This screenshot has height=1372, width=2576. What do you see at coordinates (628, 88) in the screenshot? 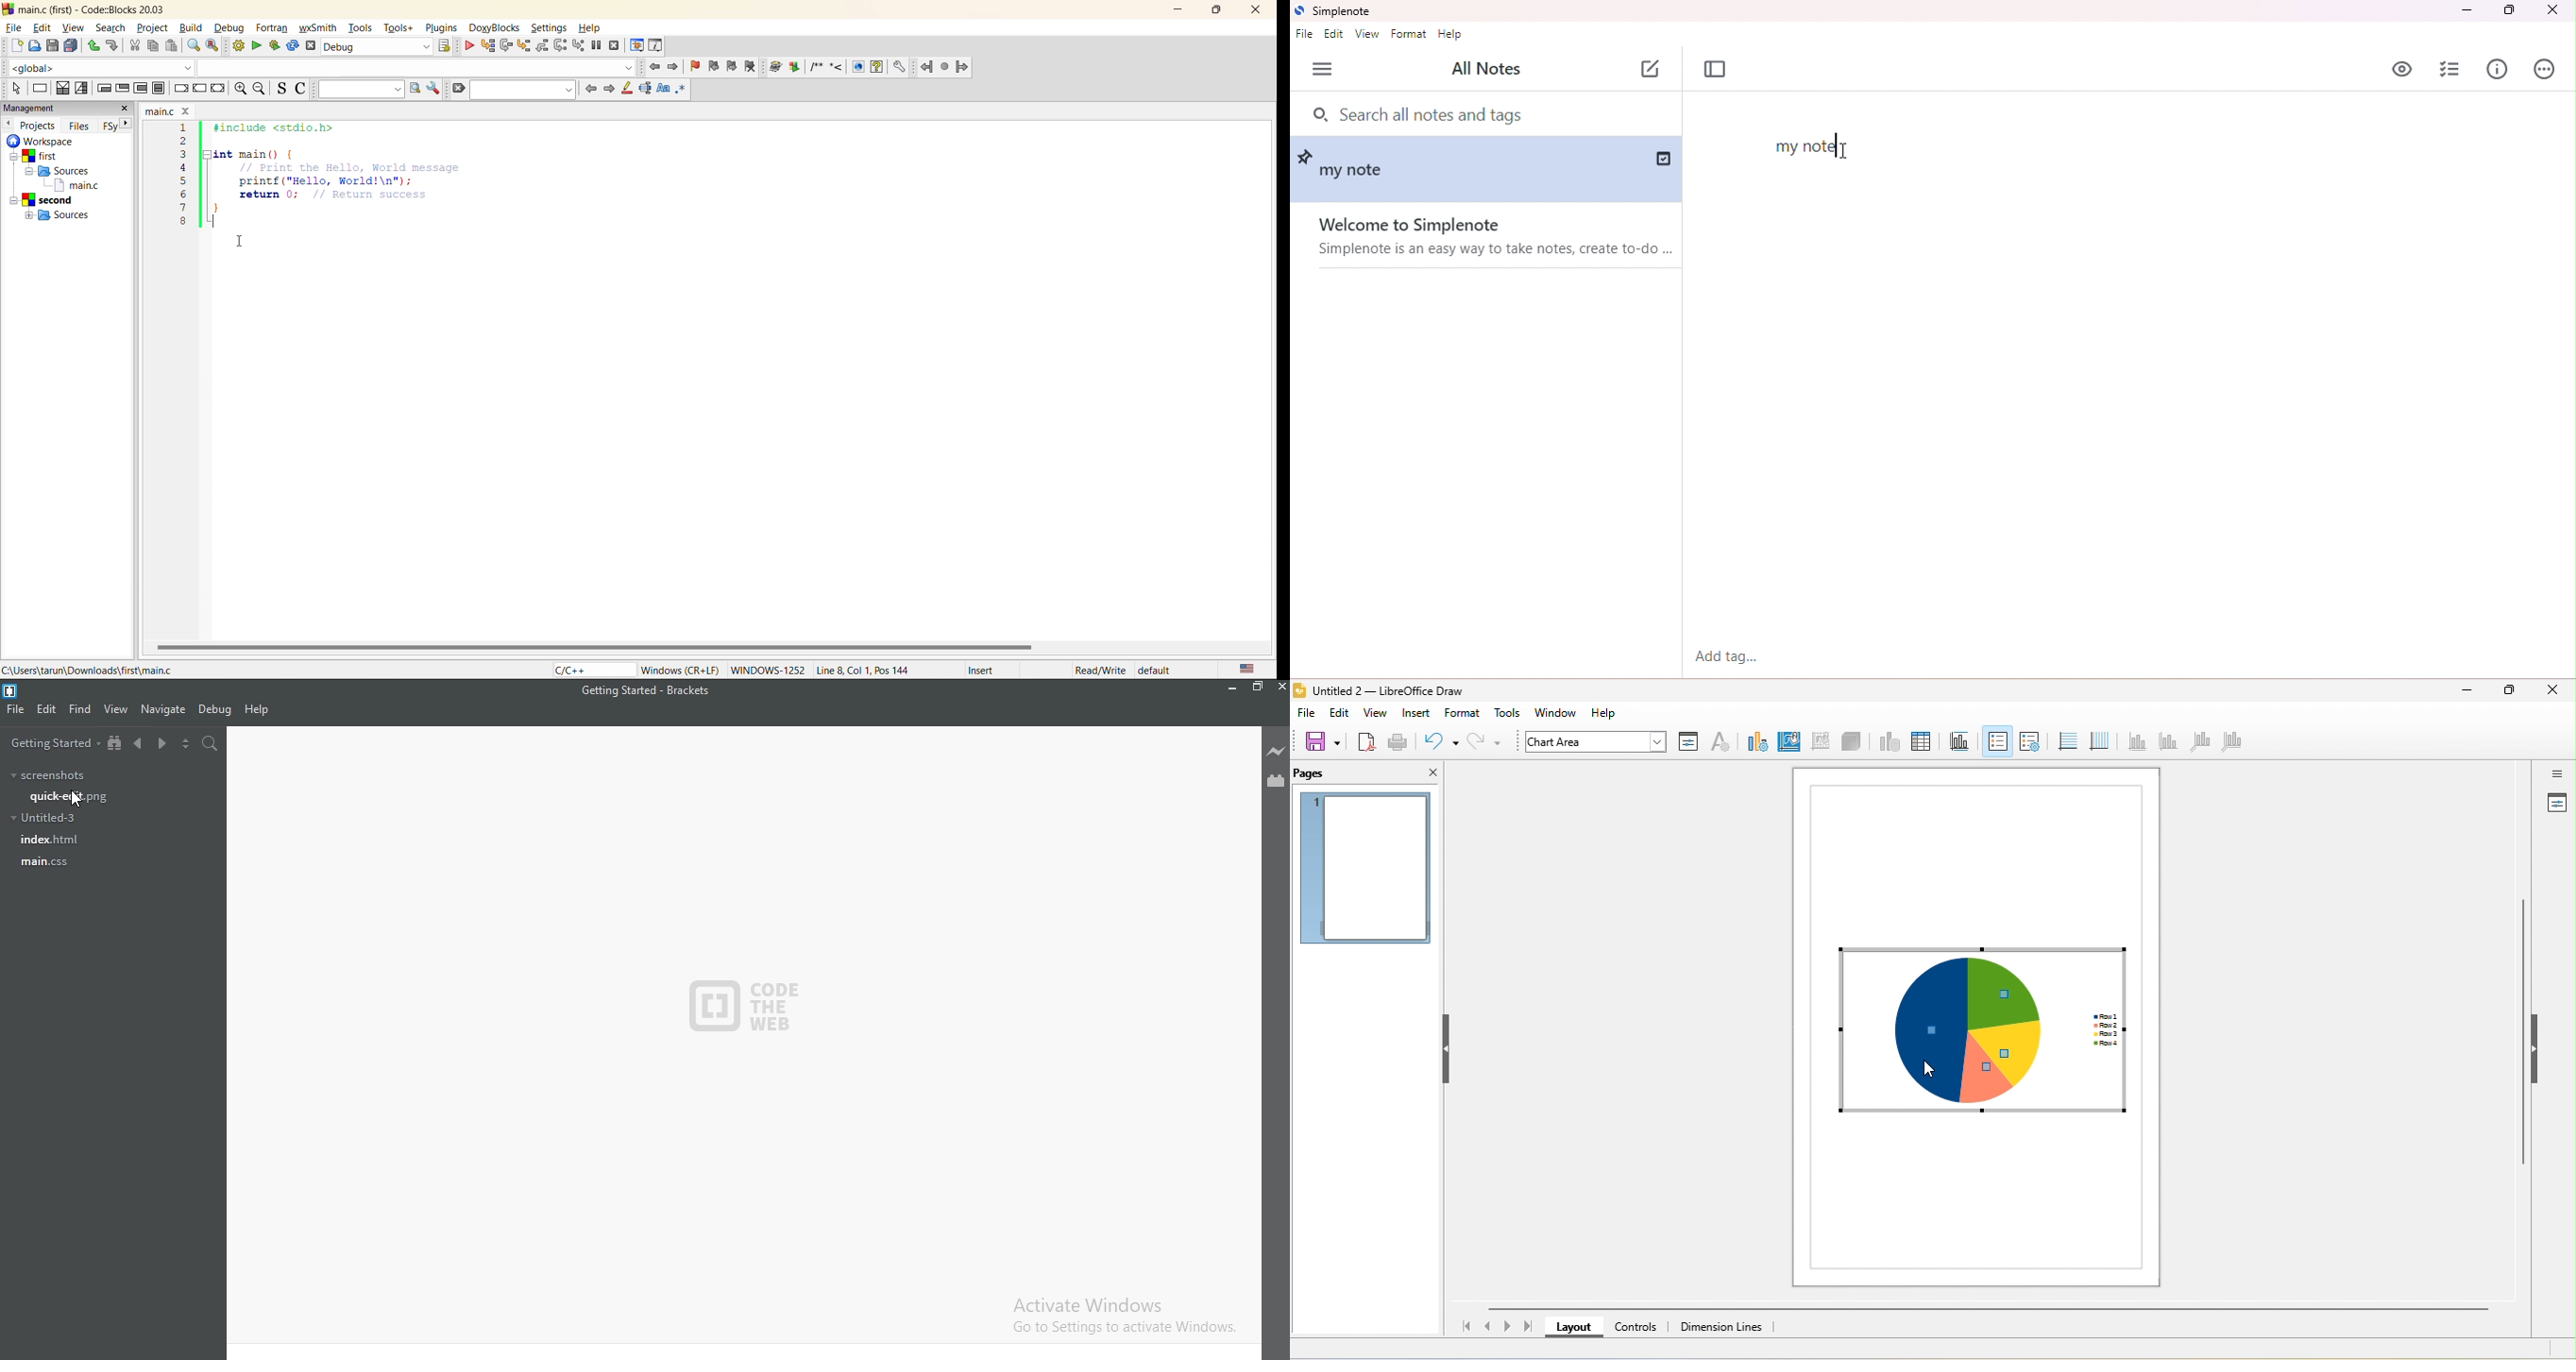
I see `highlight` at bounding box center [628, 88].